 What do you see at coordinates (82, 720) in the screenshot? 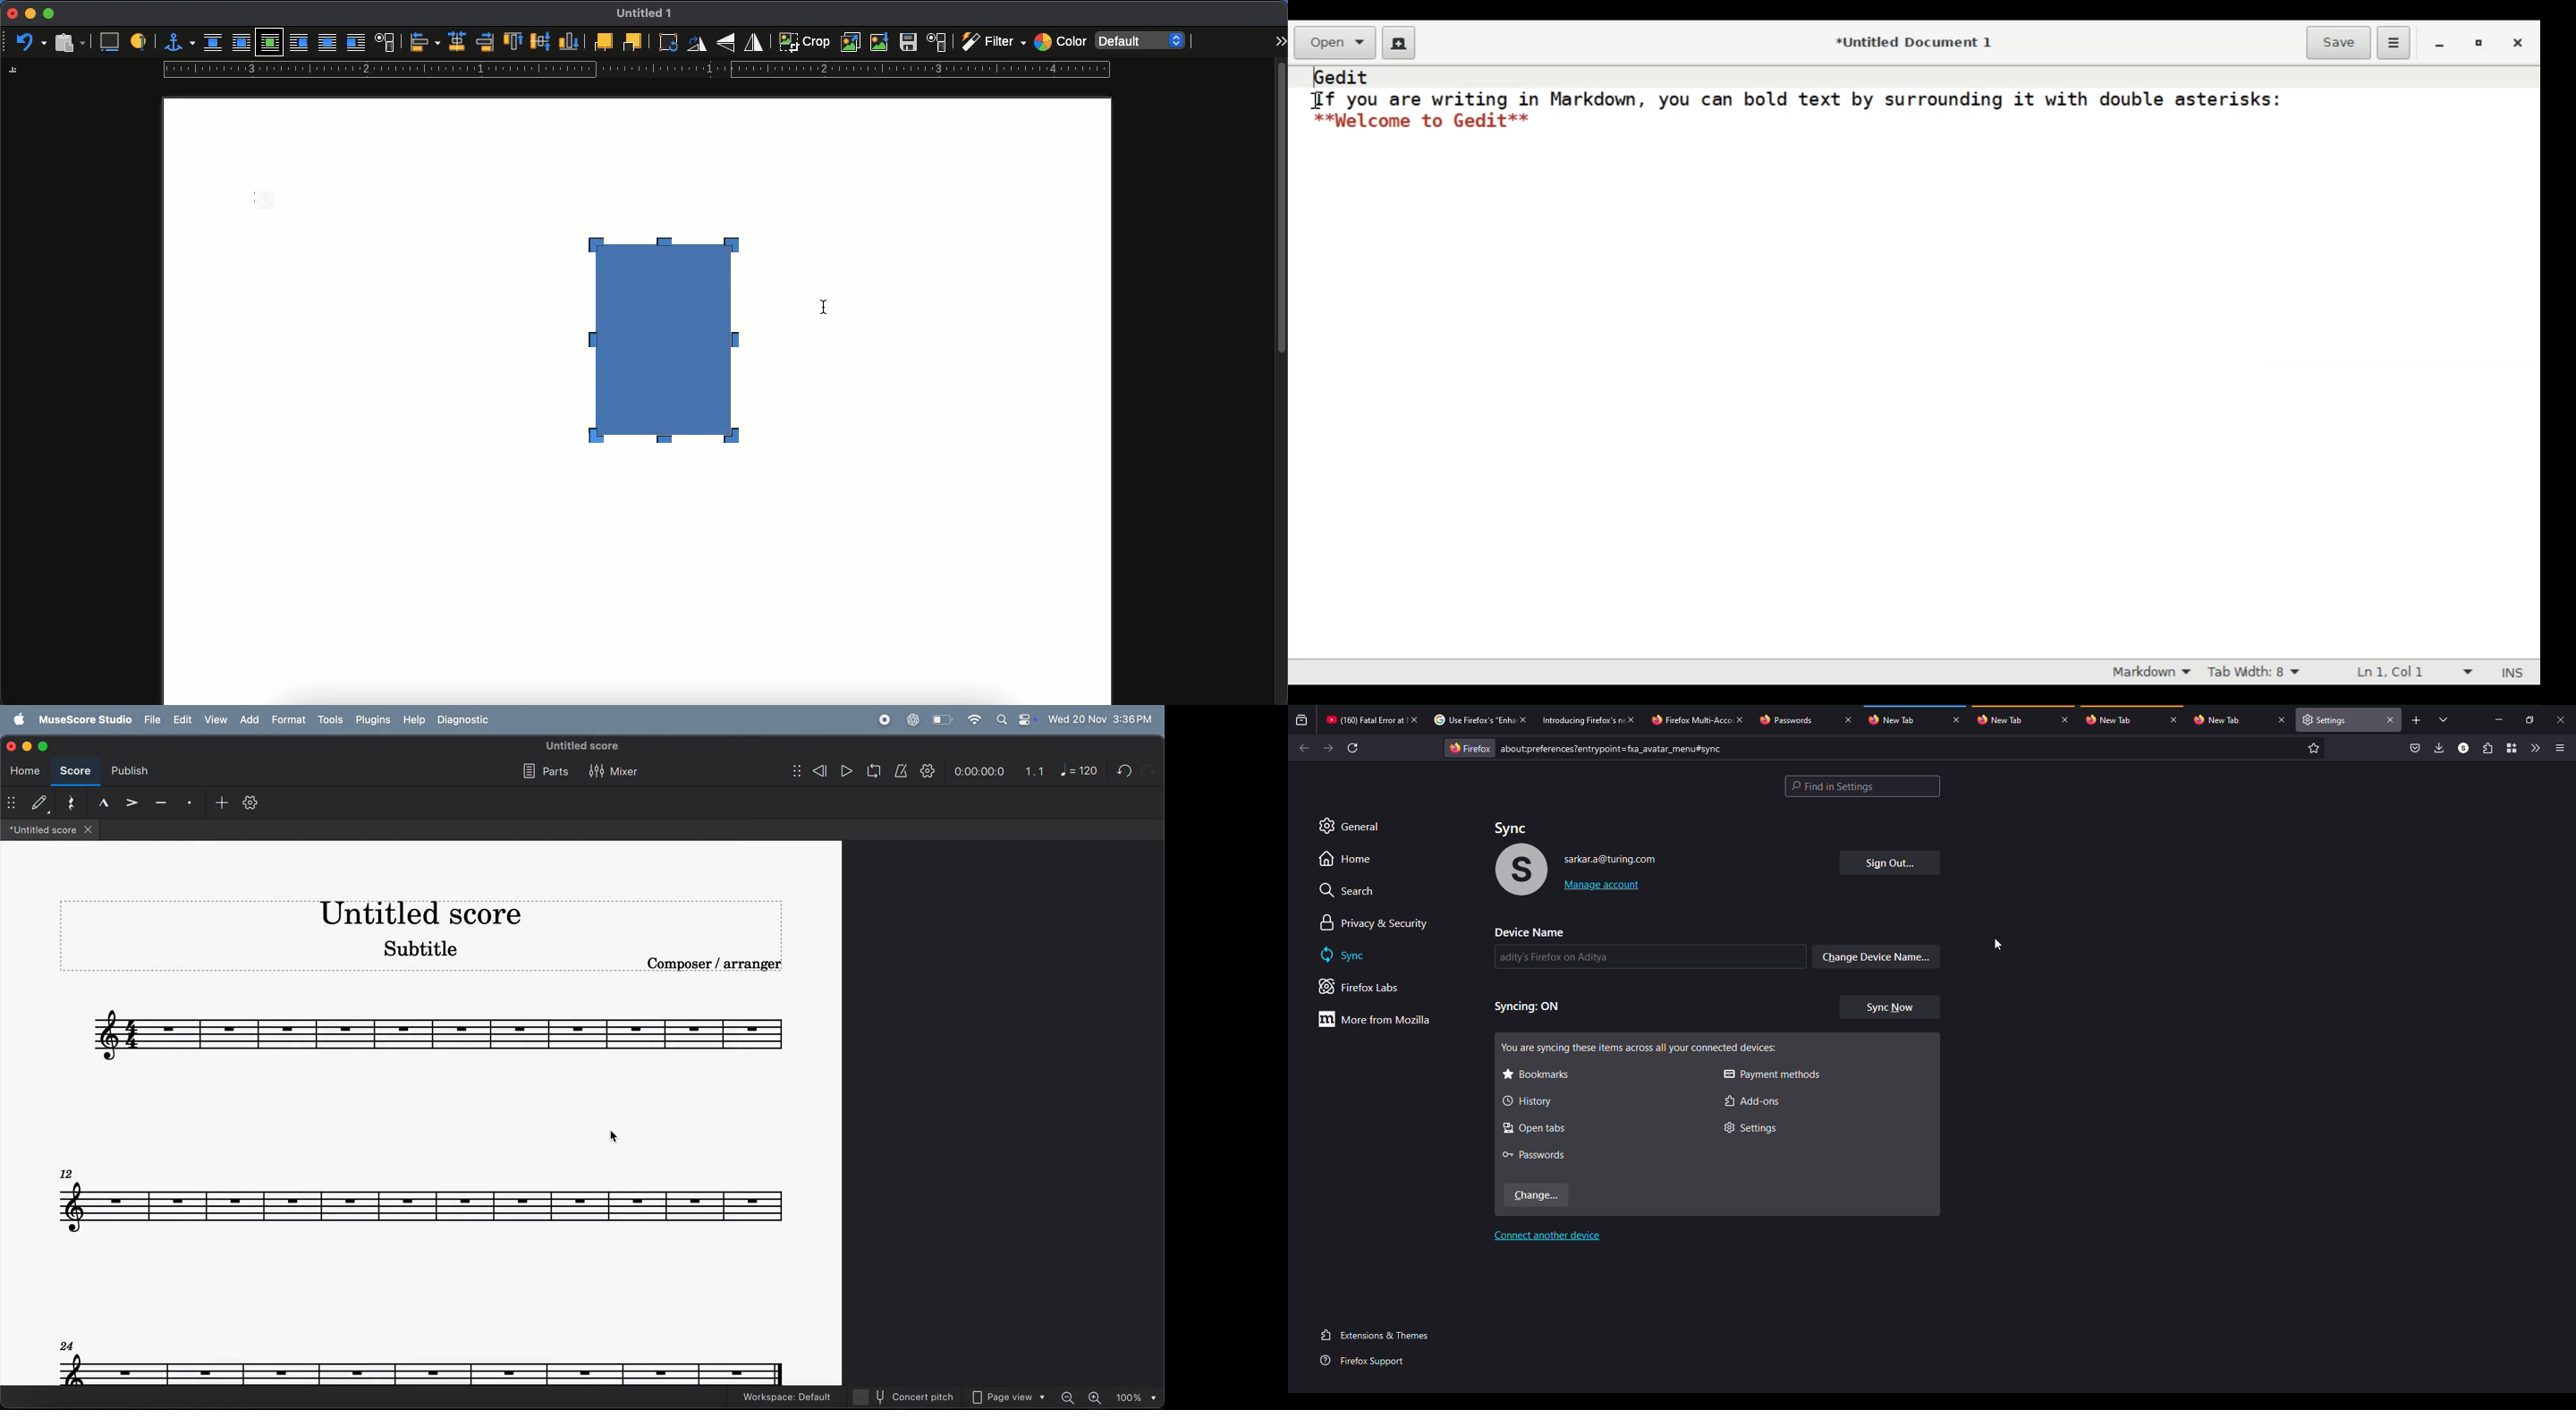
I see `use score studi0 menu` at bounding box center [82, 720].